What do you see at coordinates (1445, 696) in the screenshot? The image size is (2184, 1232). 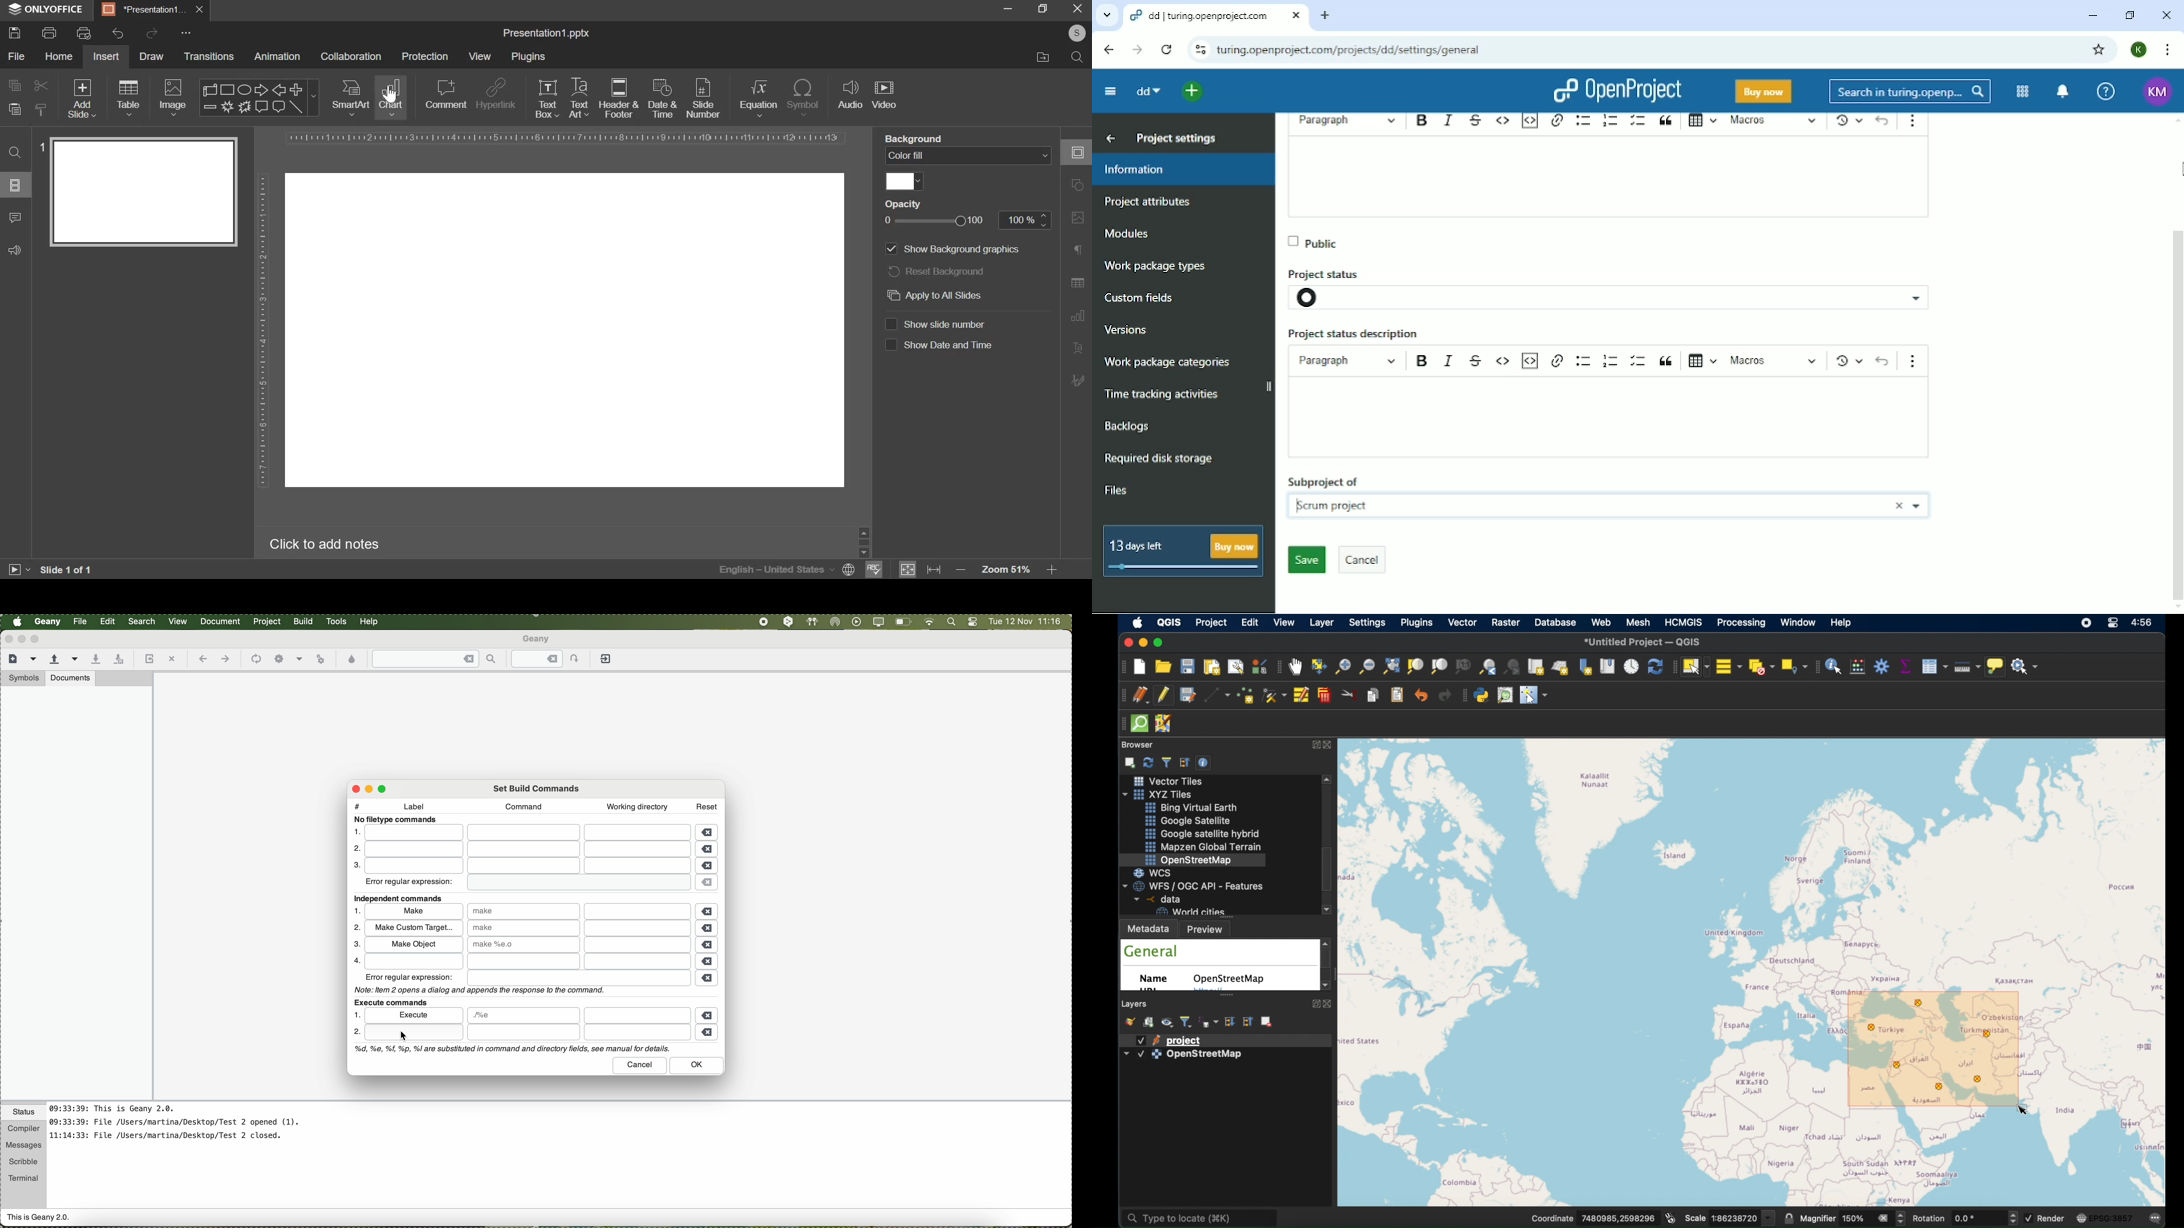 I see `redo` at bounding box center [1445, 696].